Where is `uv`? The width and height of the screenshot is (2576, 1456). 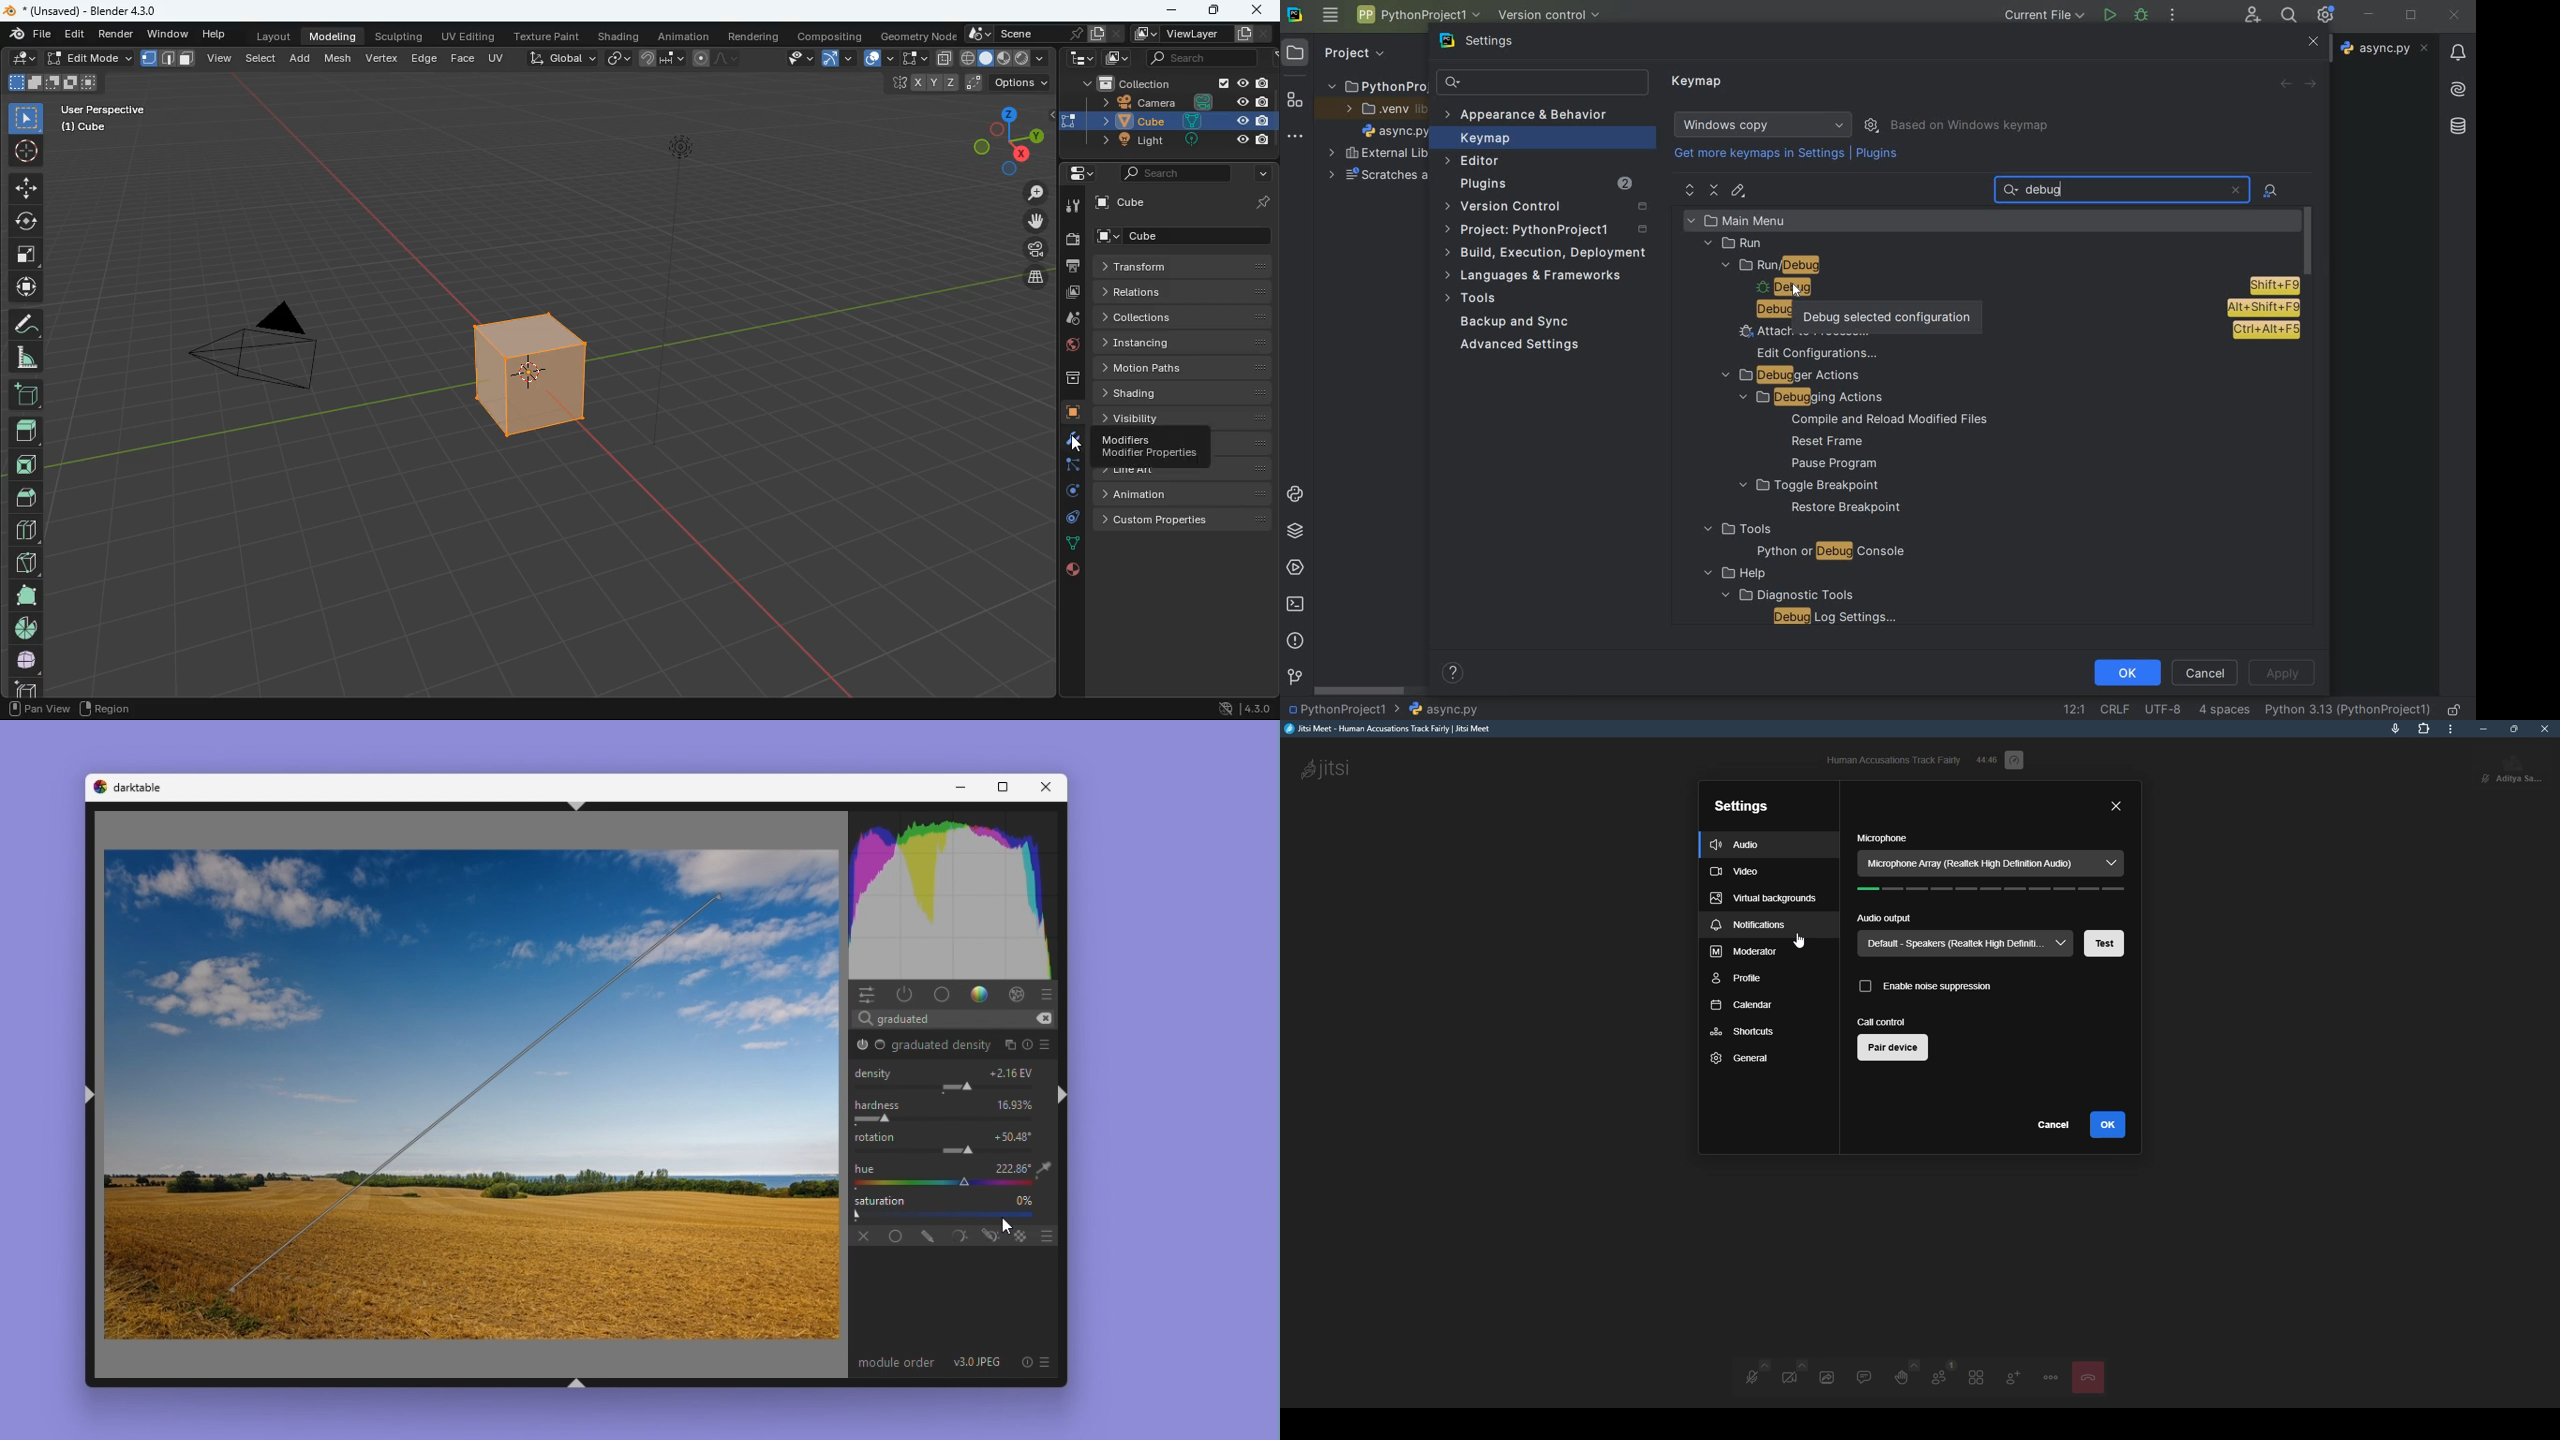
uv is located at coordinates (494, 57).